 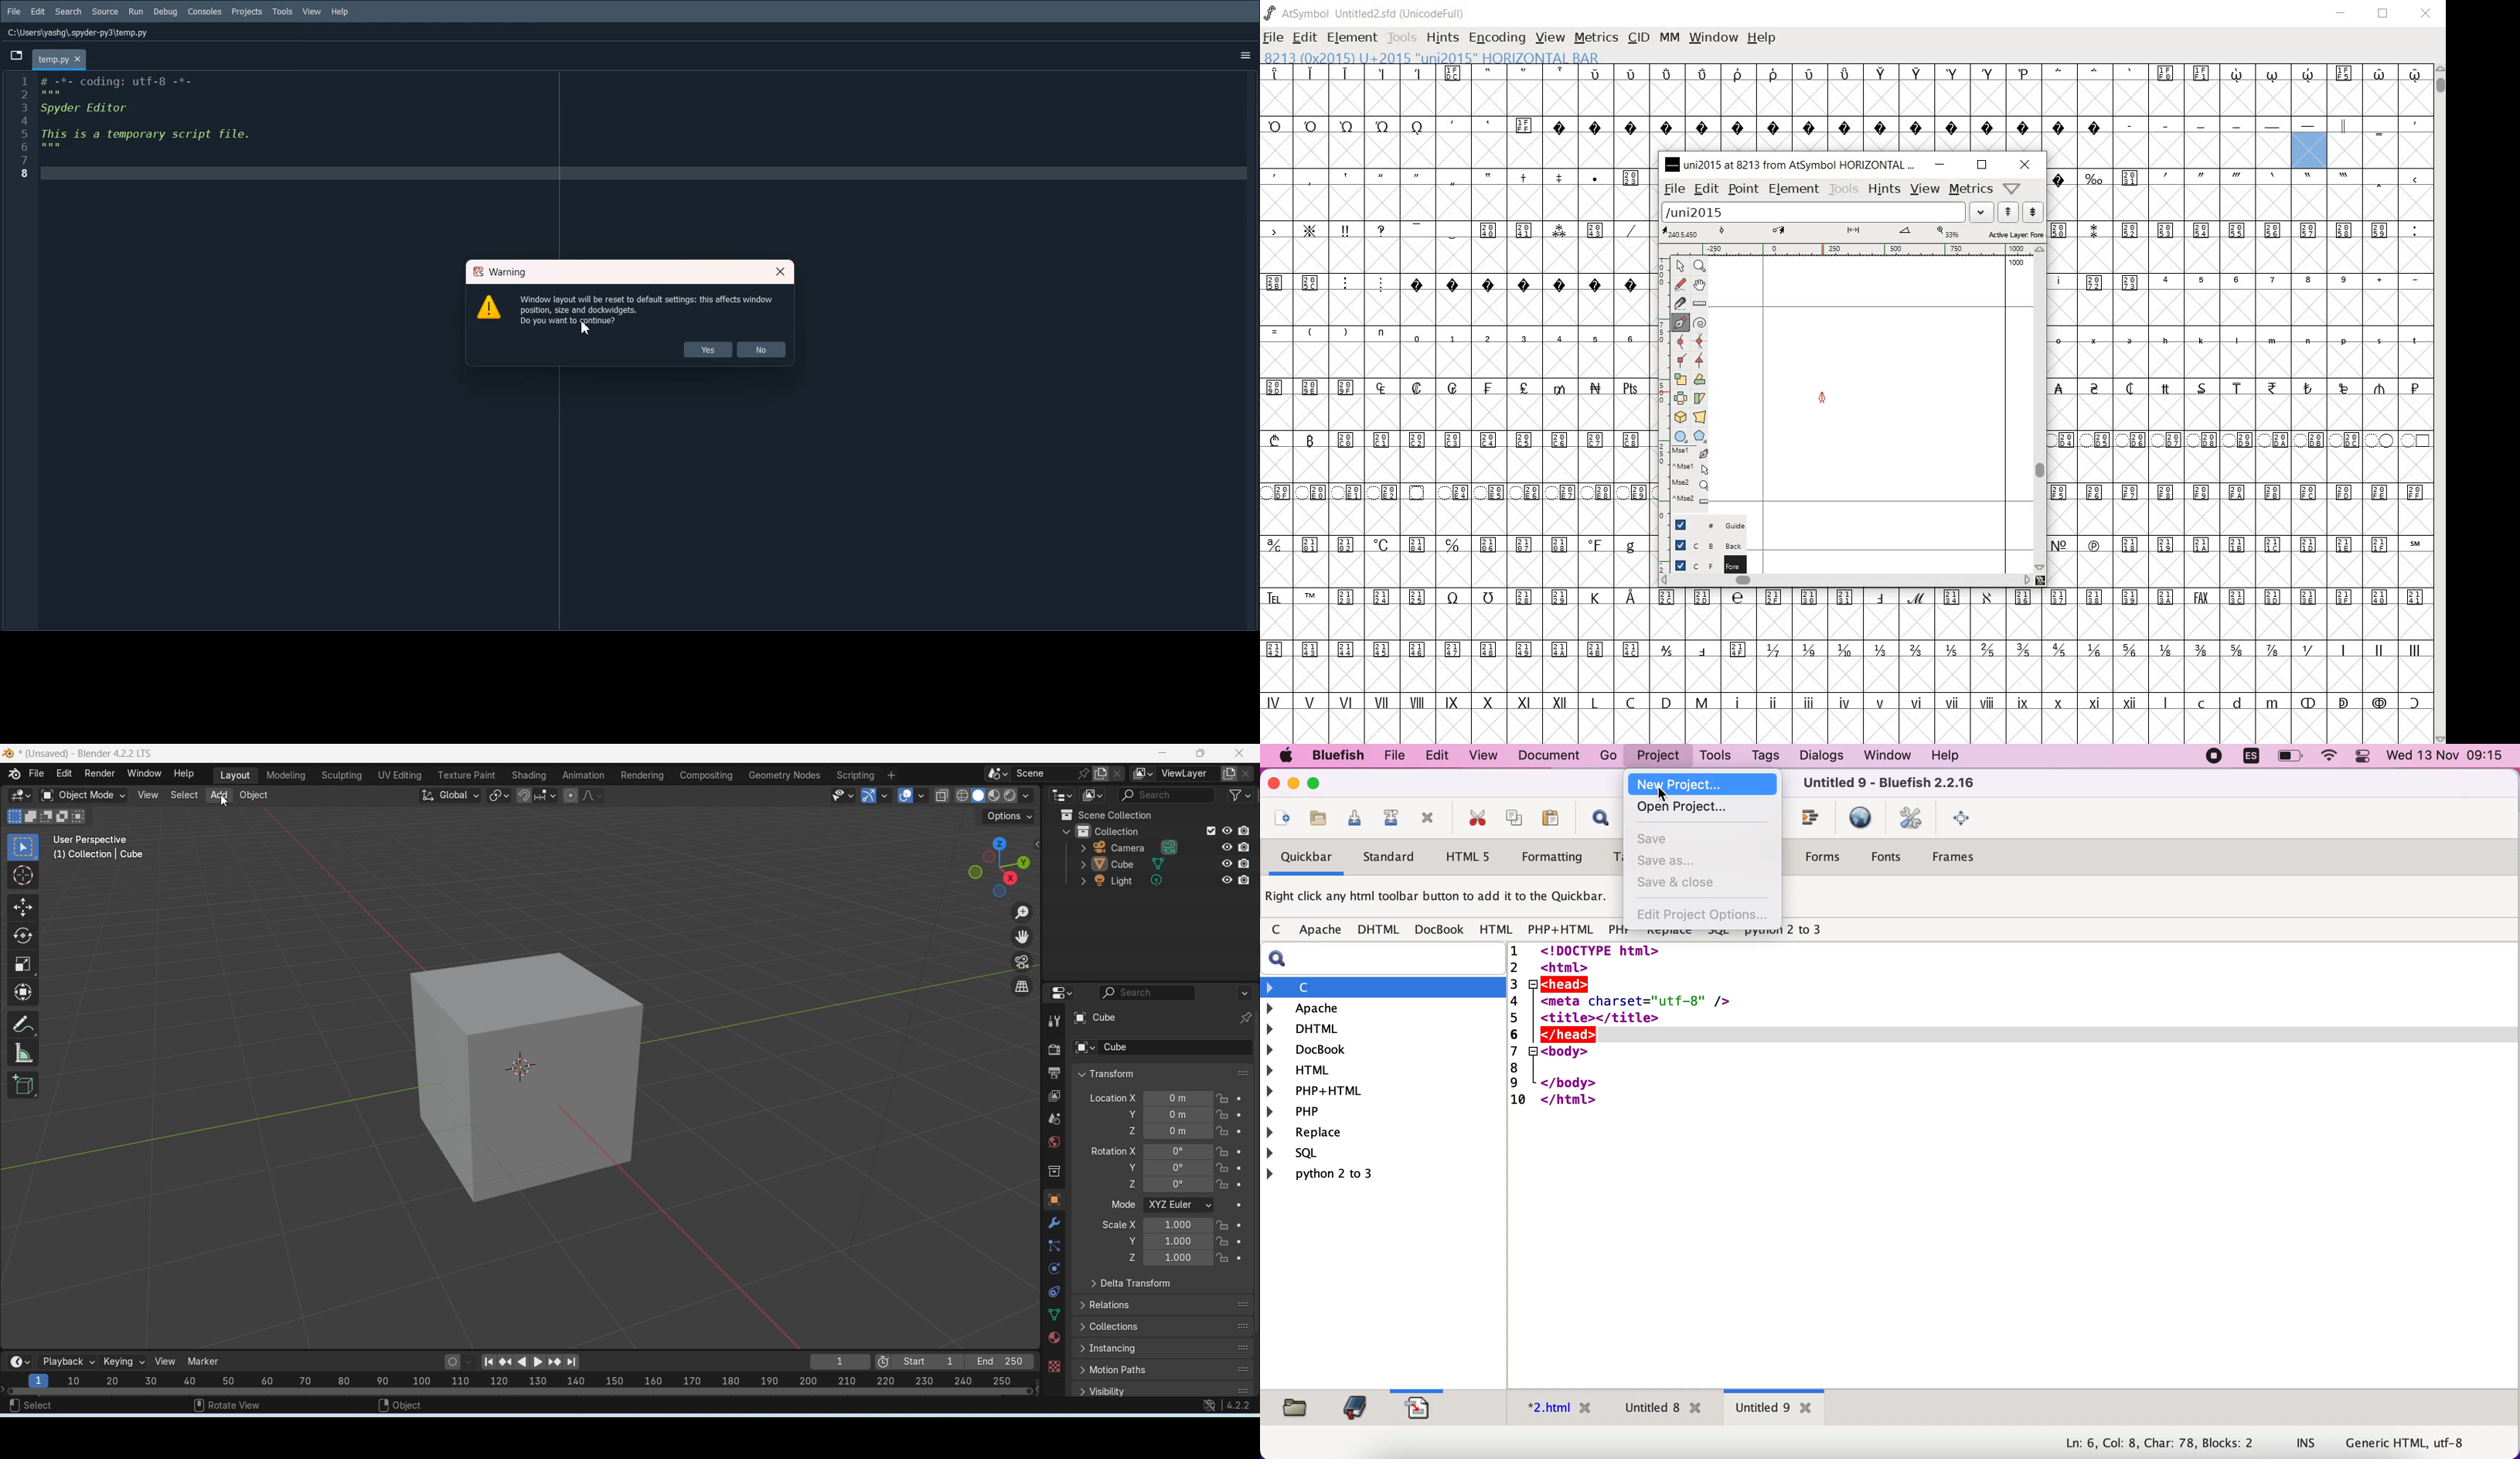 I want to click on scale the selection, so click(x=1680, y=379).